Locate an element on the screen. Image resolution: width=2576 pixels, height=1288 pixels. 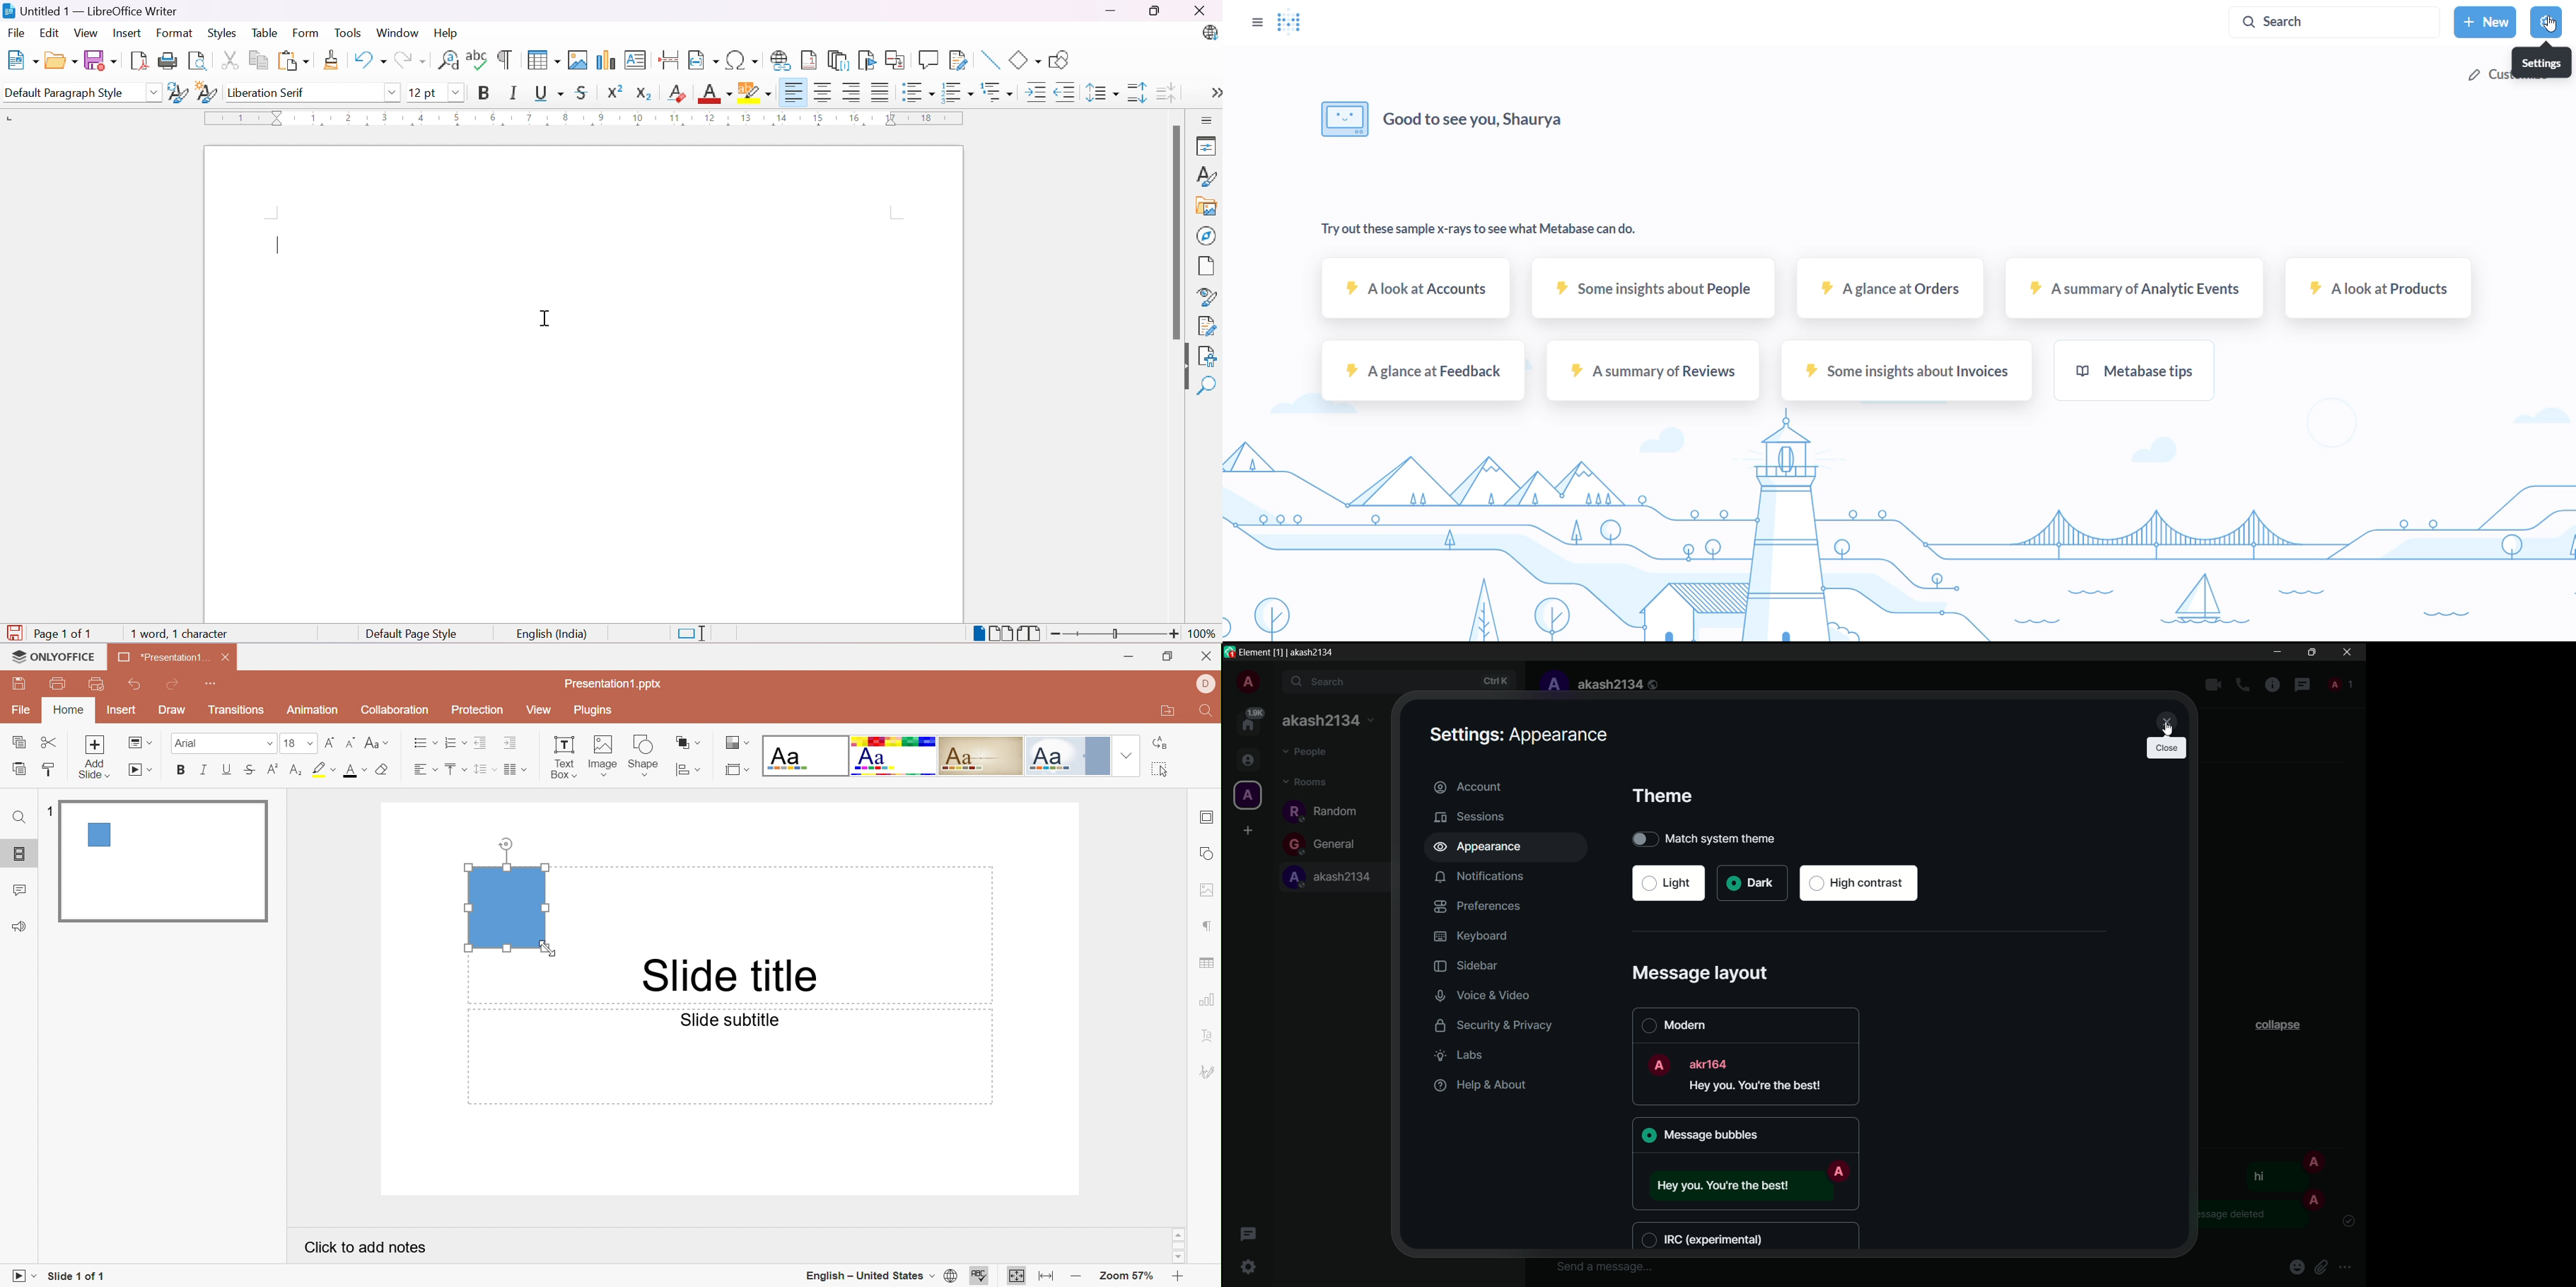
Replace is located at coordinates (1163, 742).